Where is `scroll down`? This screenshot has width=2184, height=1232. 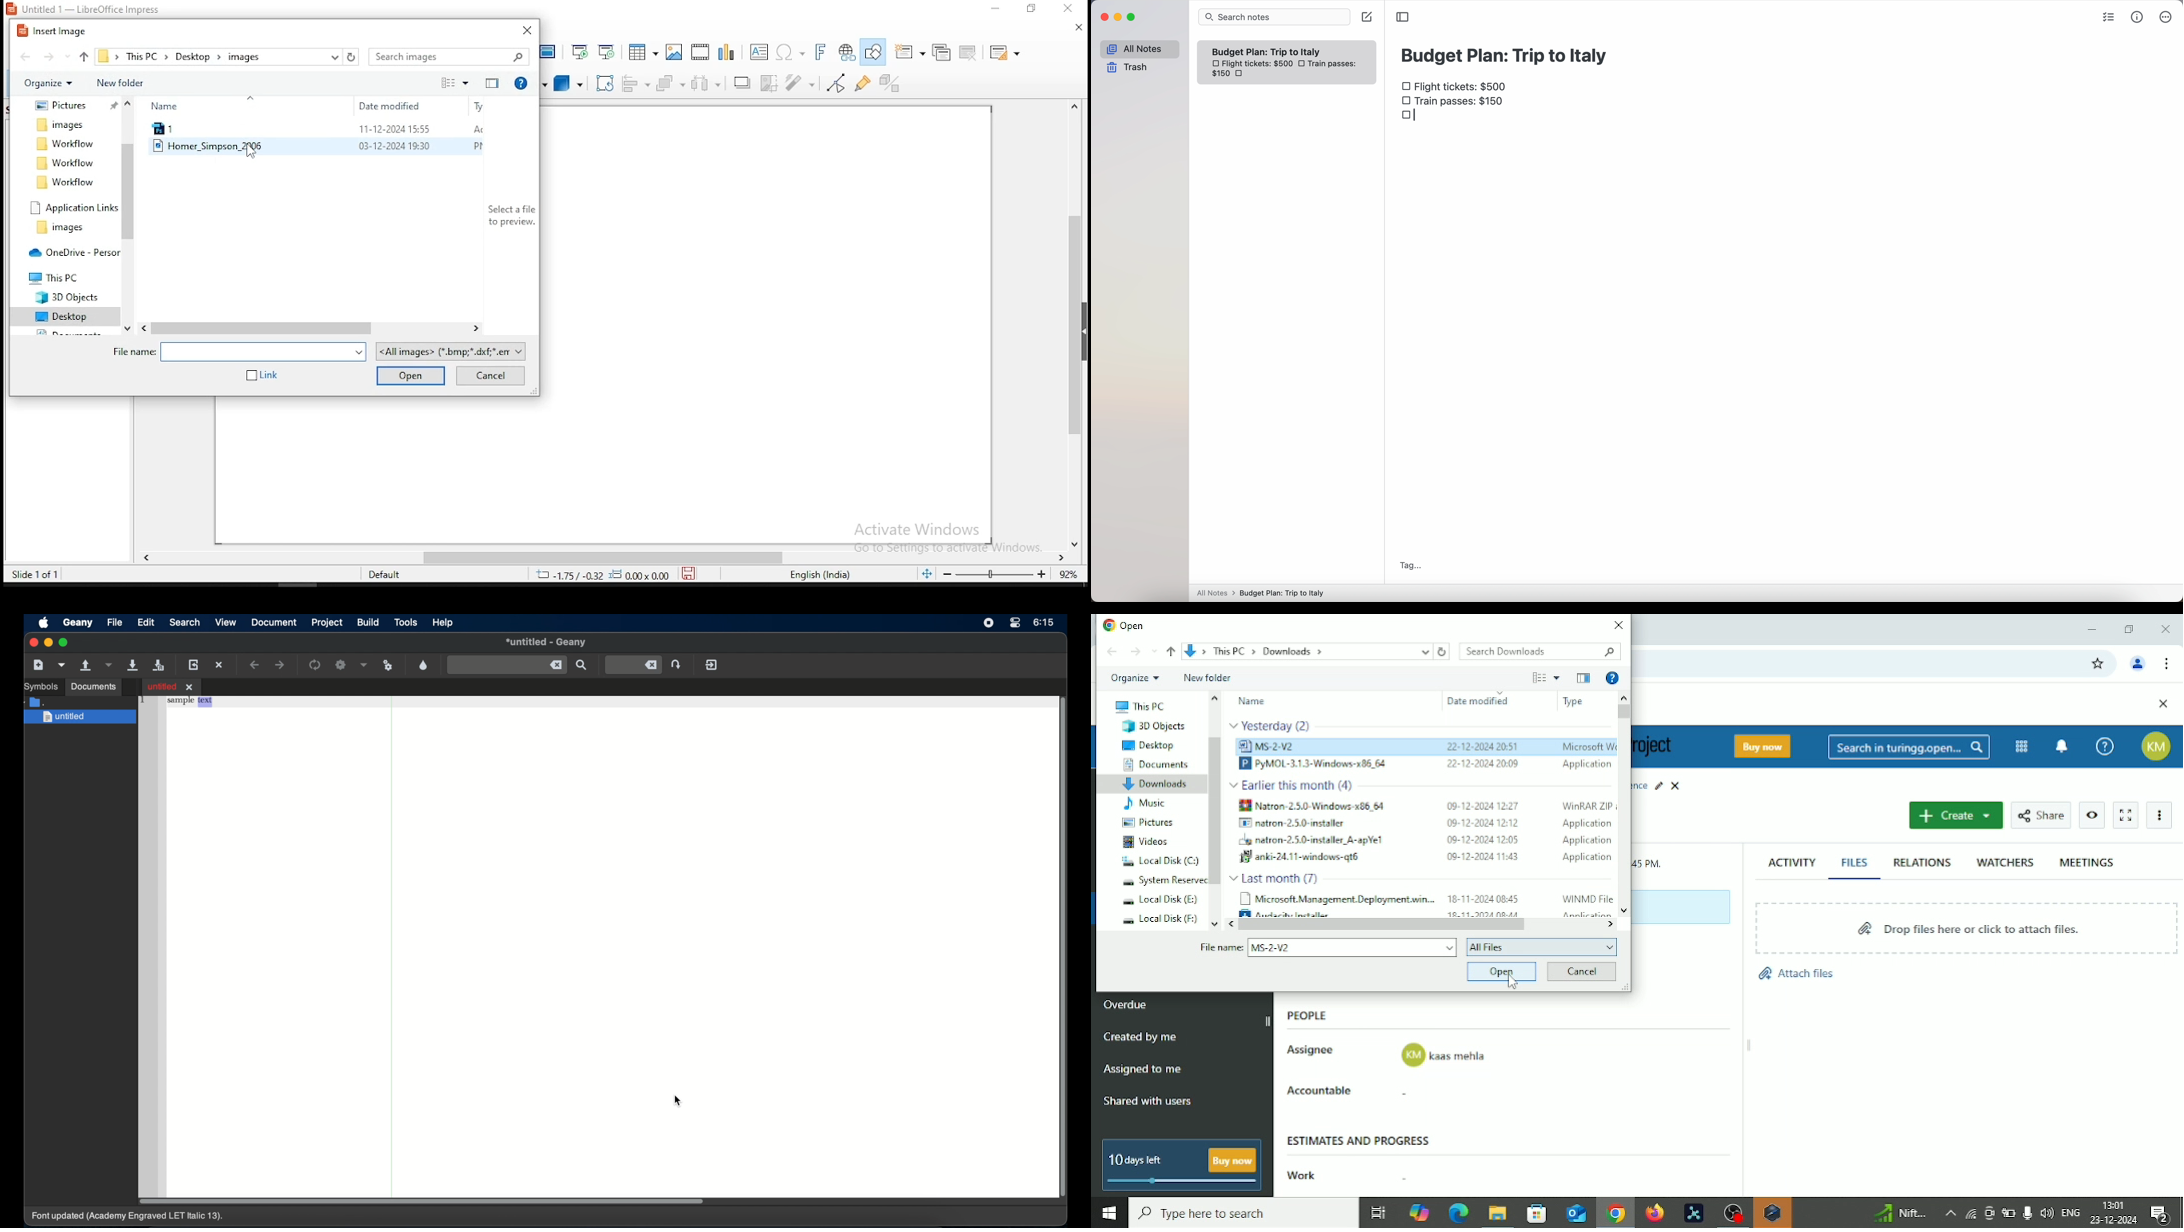 scroll down is located at coordinates (128, 329).